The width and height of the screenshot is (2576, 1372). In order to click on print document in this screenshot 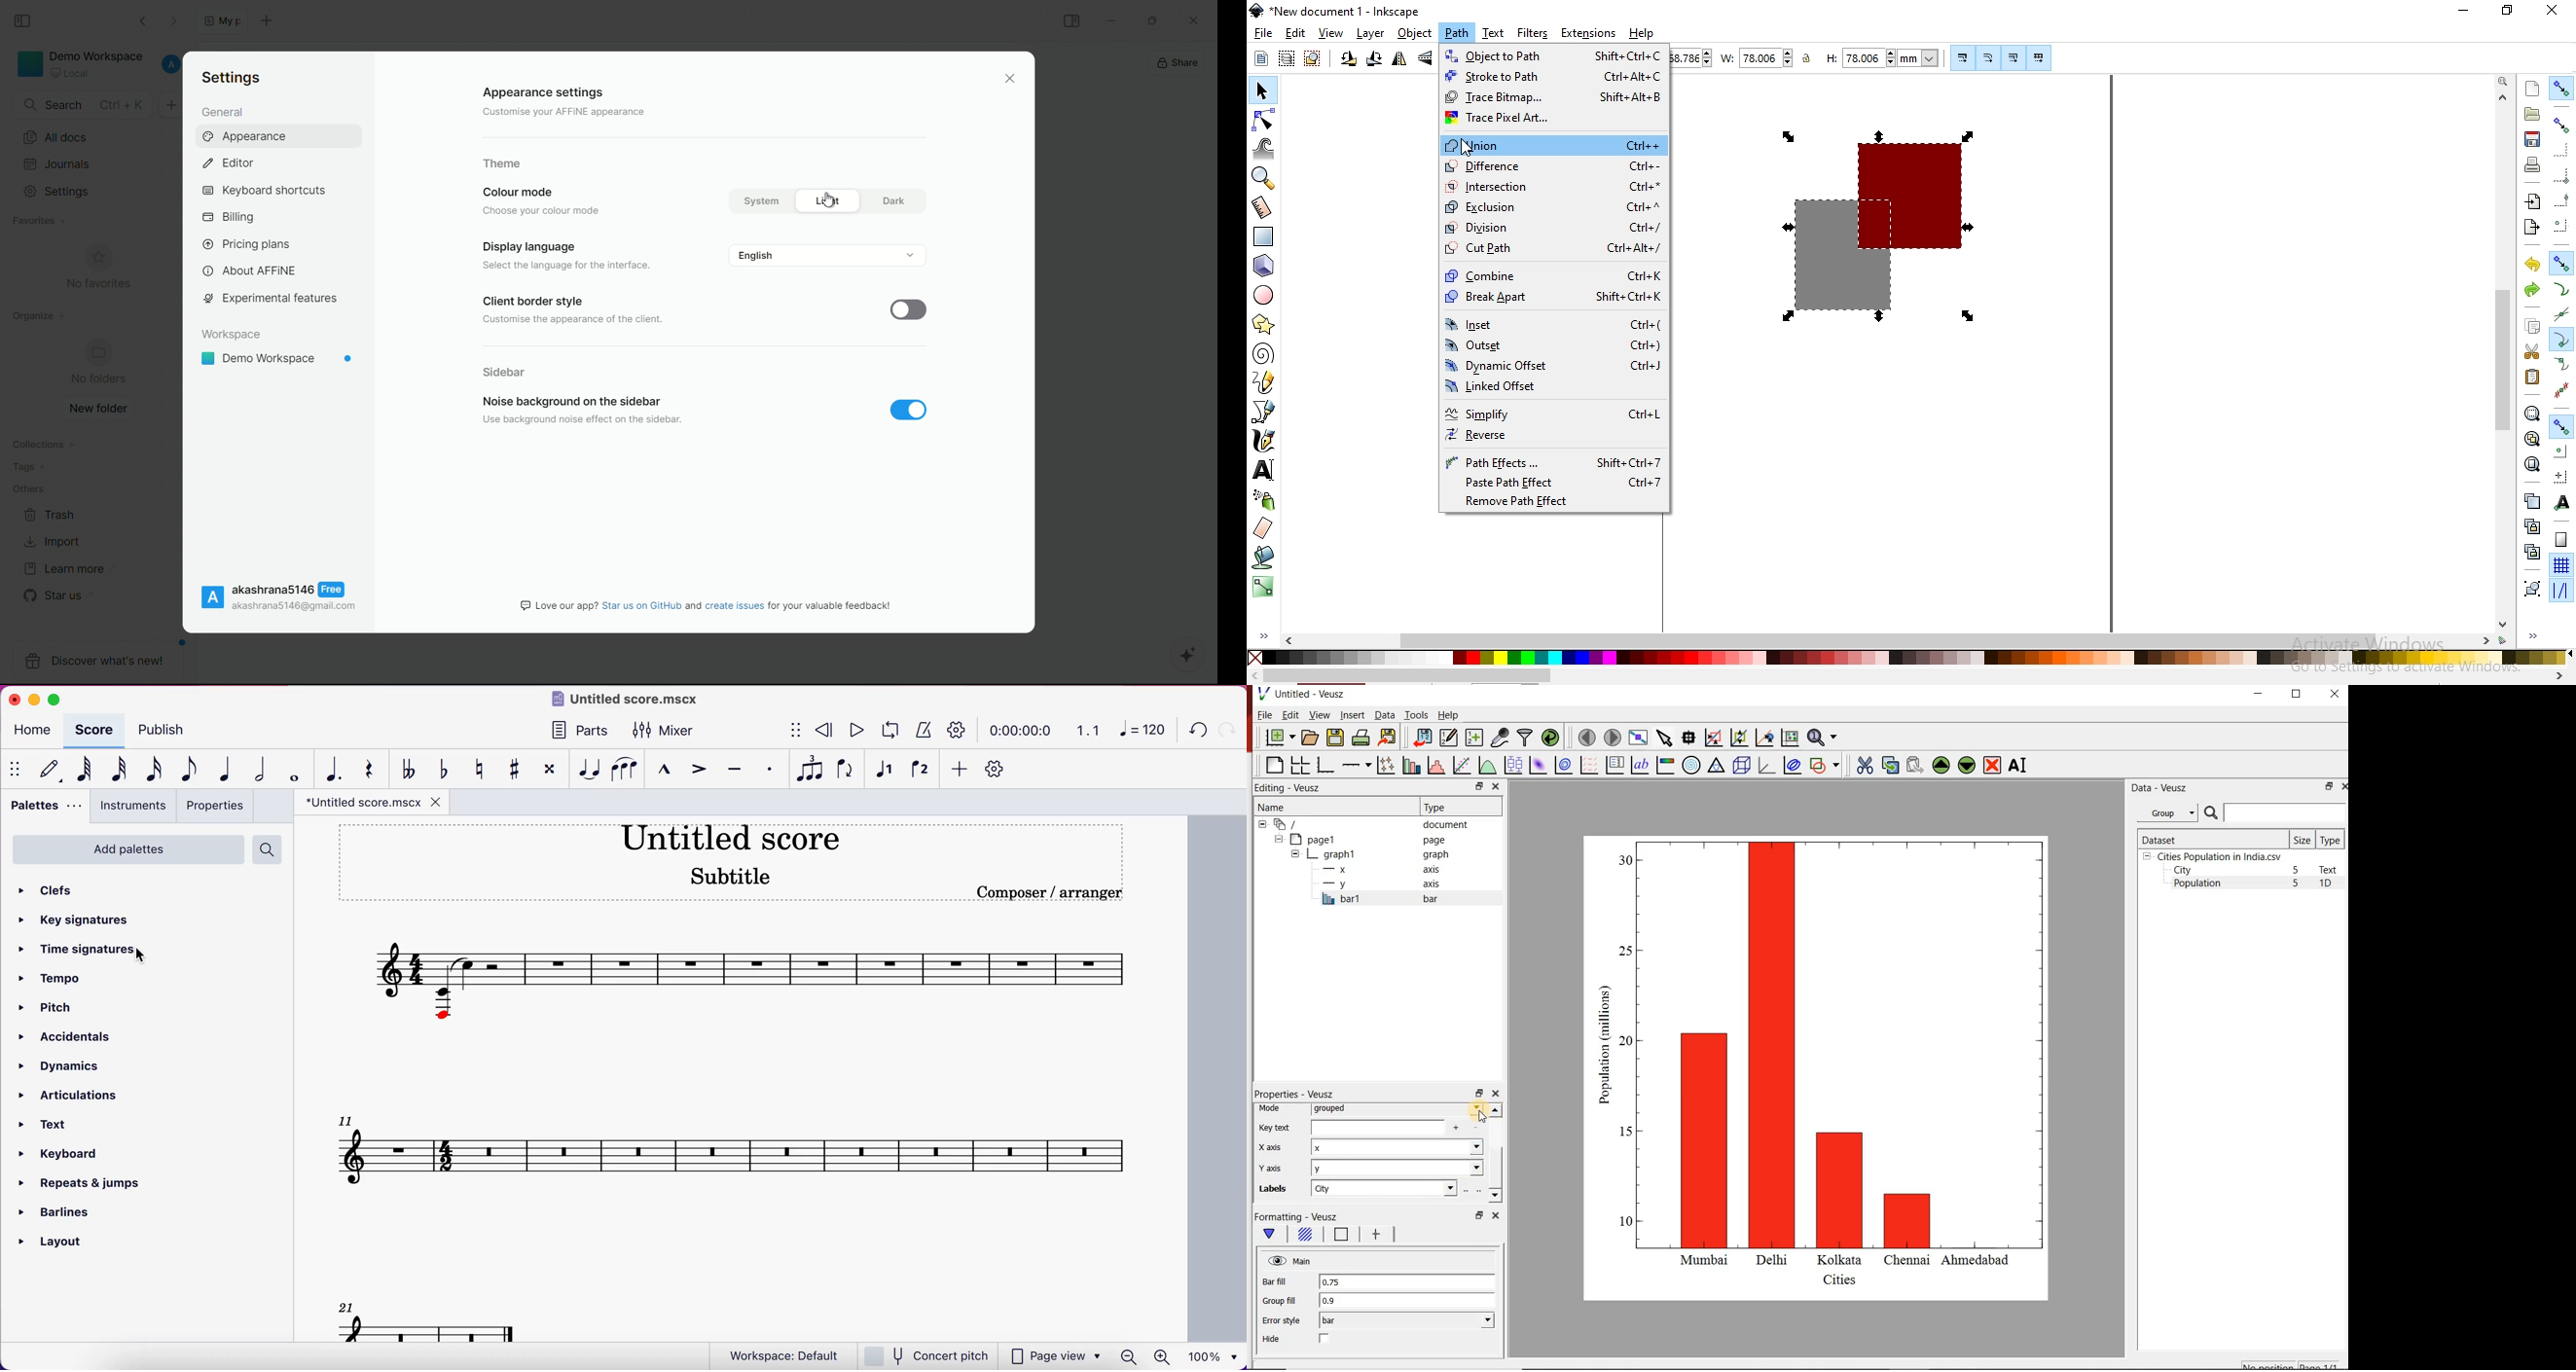, I will do `click(2533, 164)`.